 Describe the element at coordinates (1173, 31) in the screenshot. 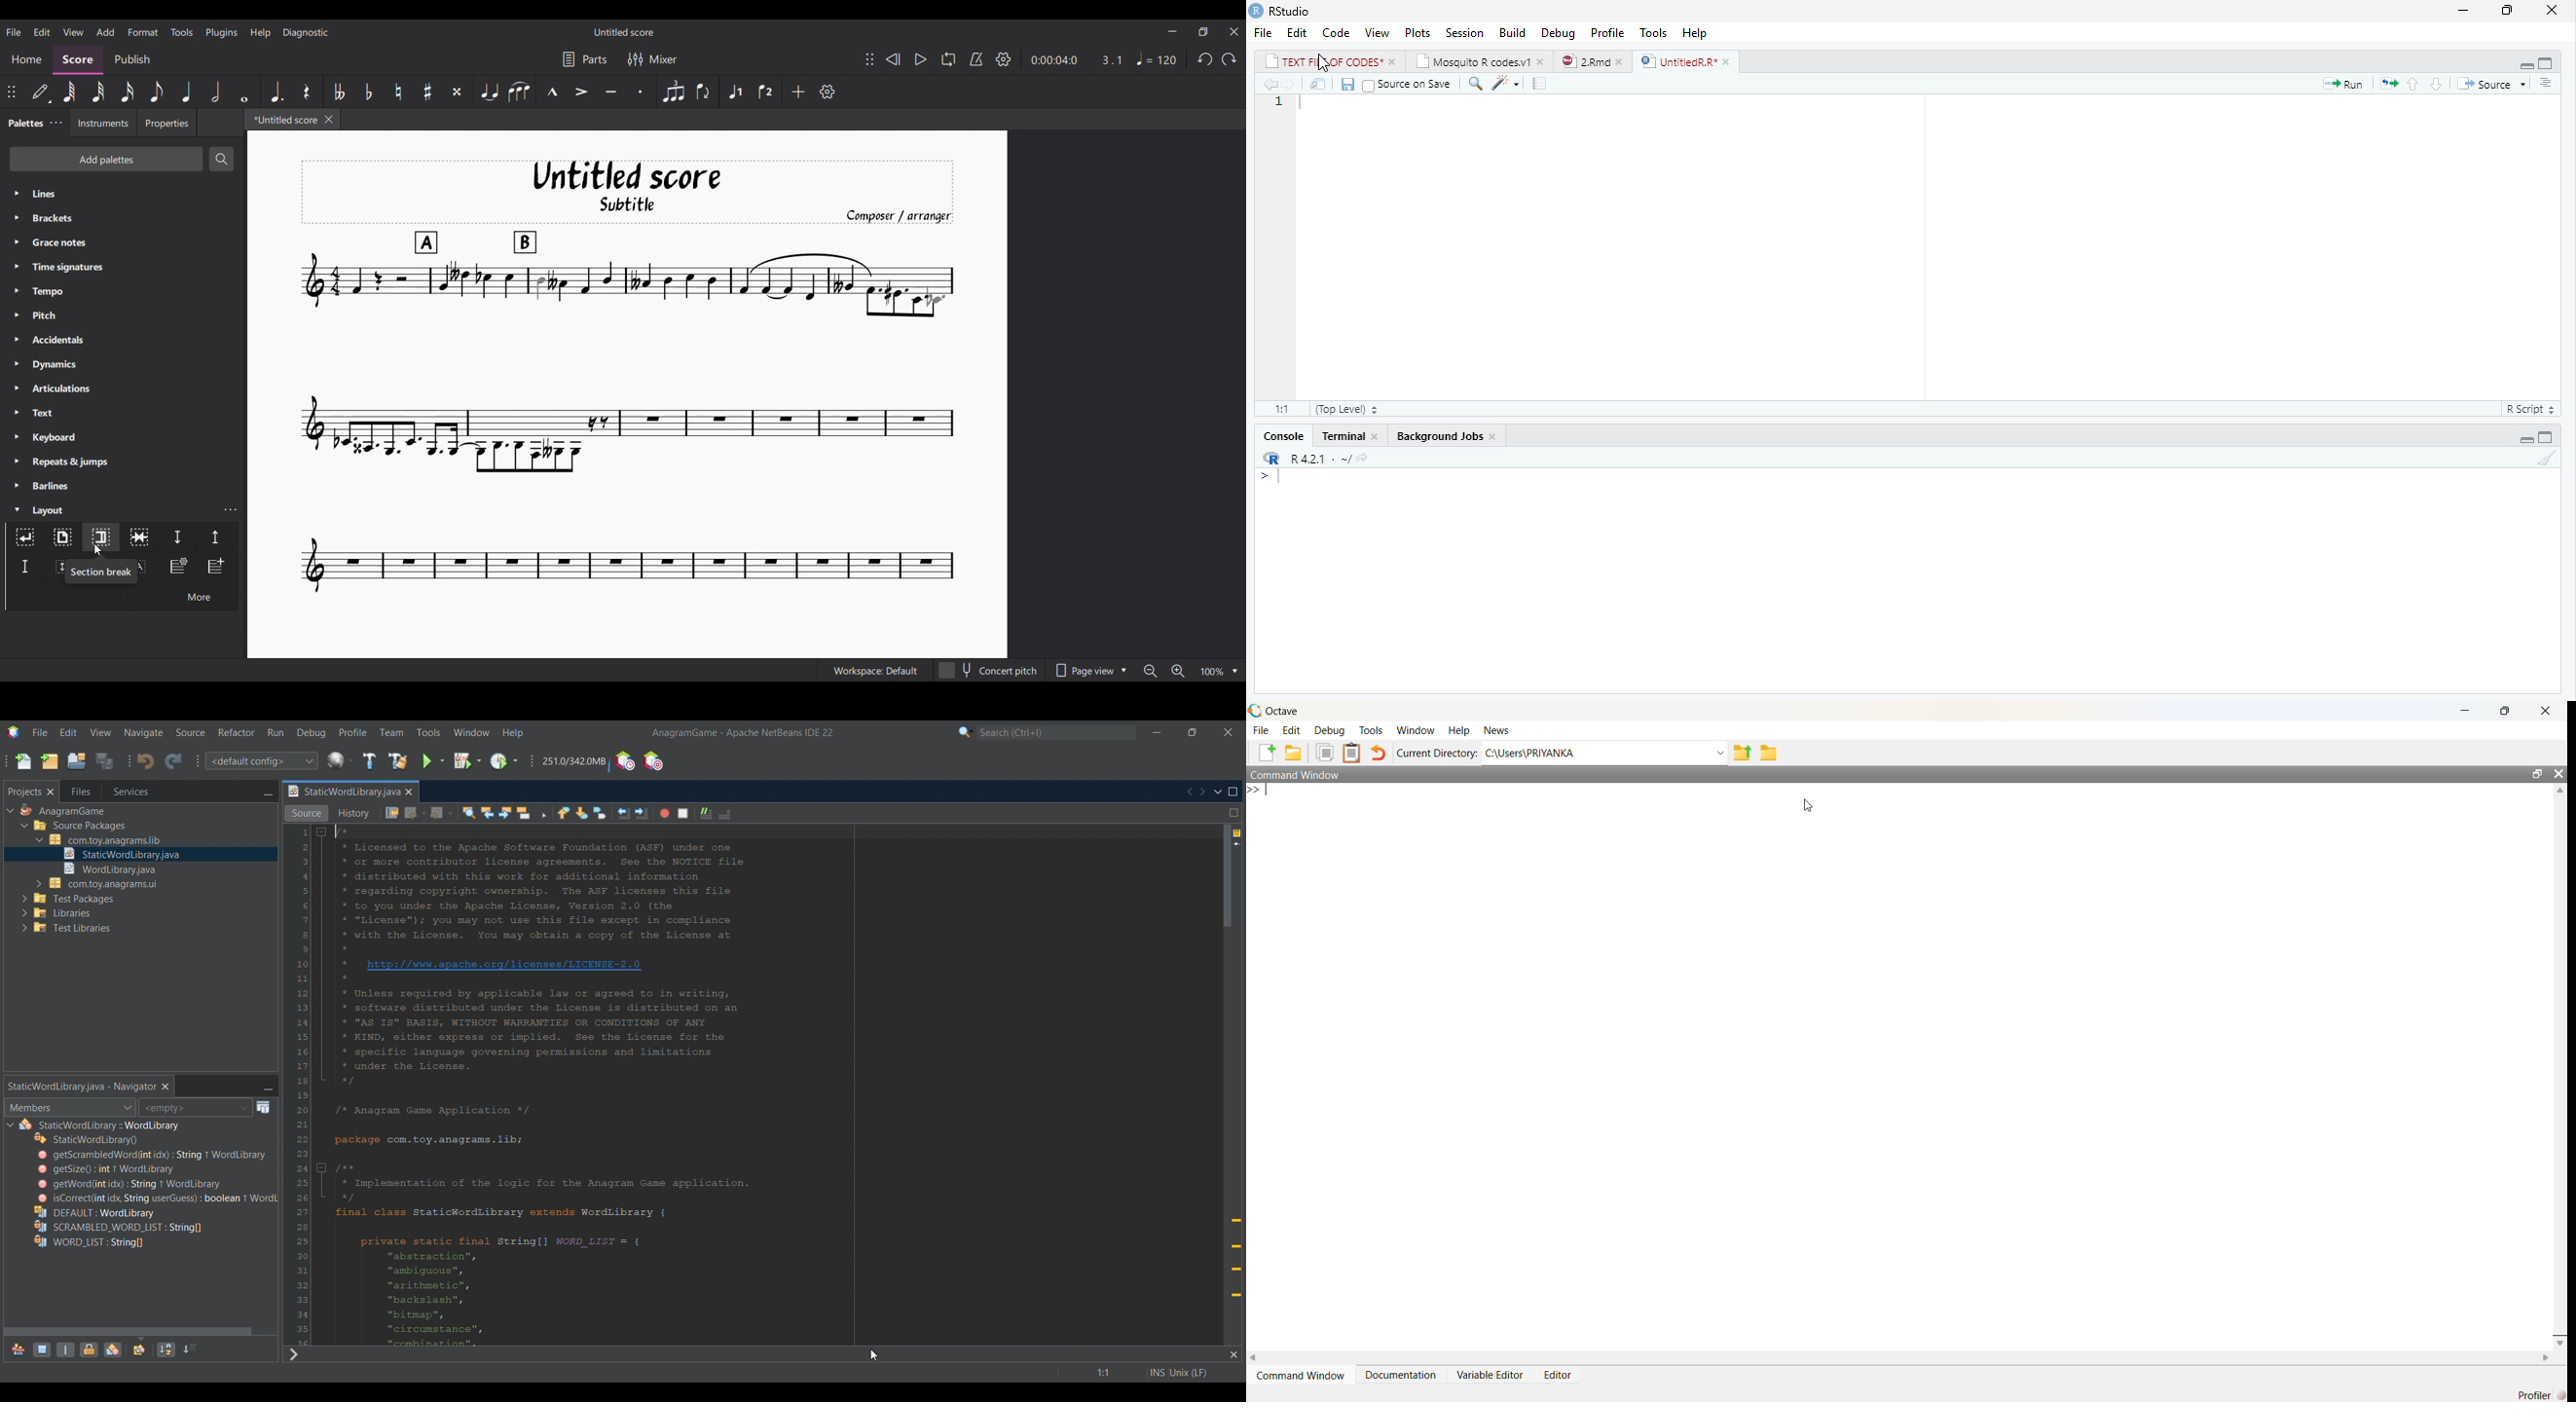

I see `Minimize` at that location.